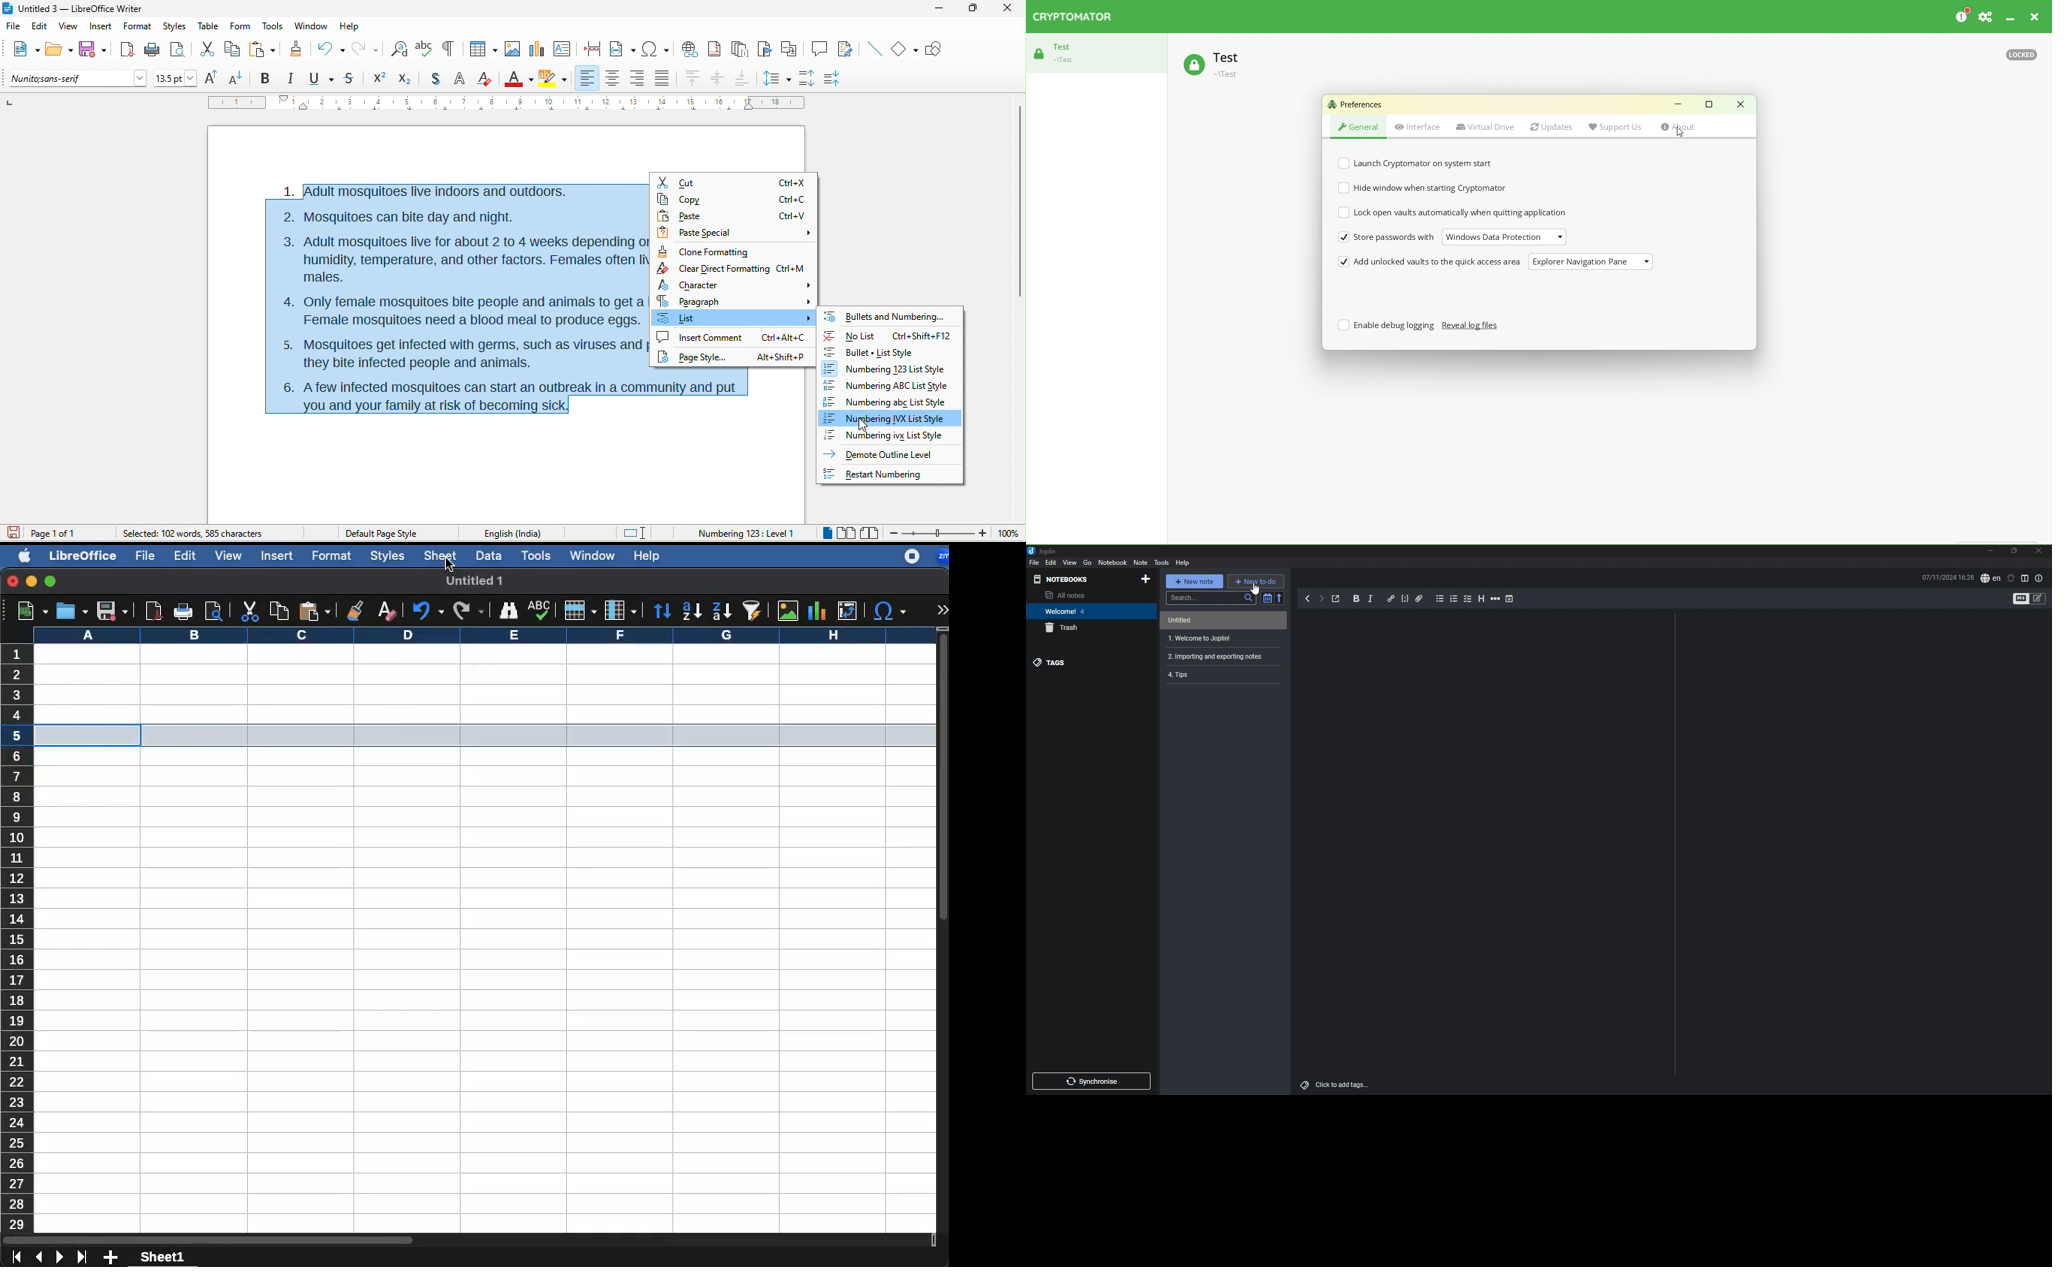 The width and height of the screenshot is (2072, 1288). Describe the element at coordinates (1336, 599) in the screenshot. I see `toggle external editor` at that location.